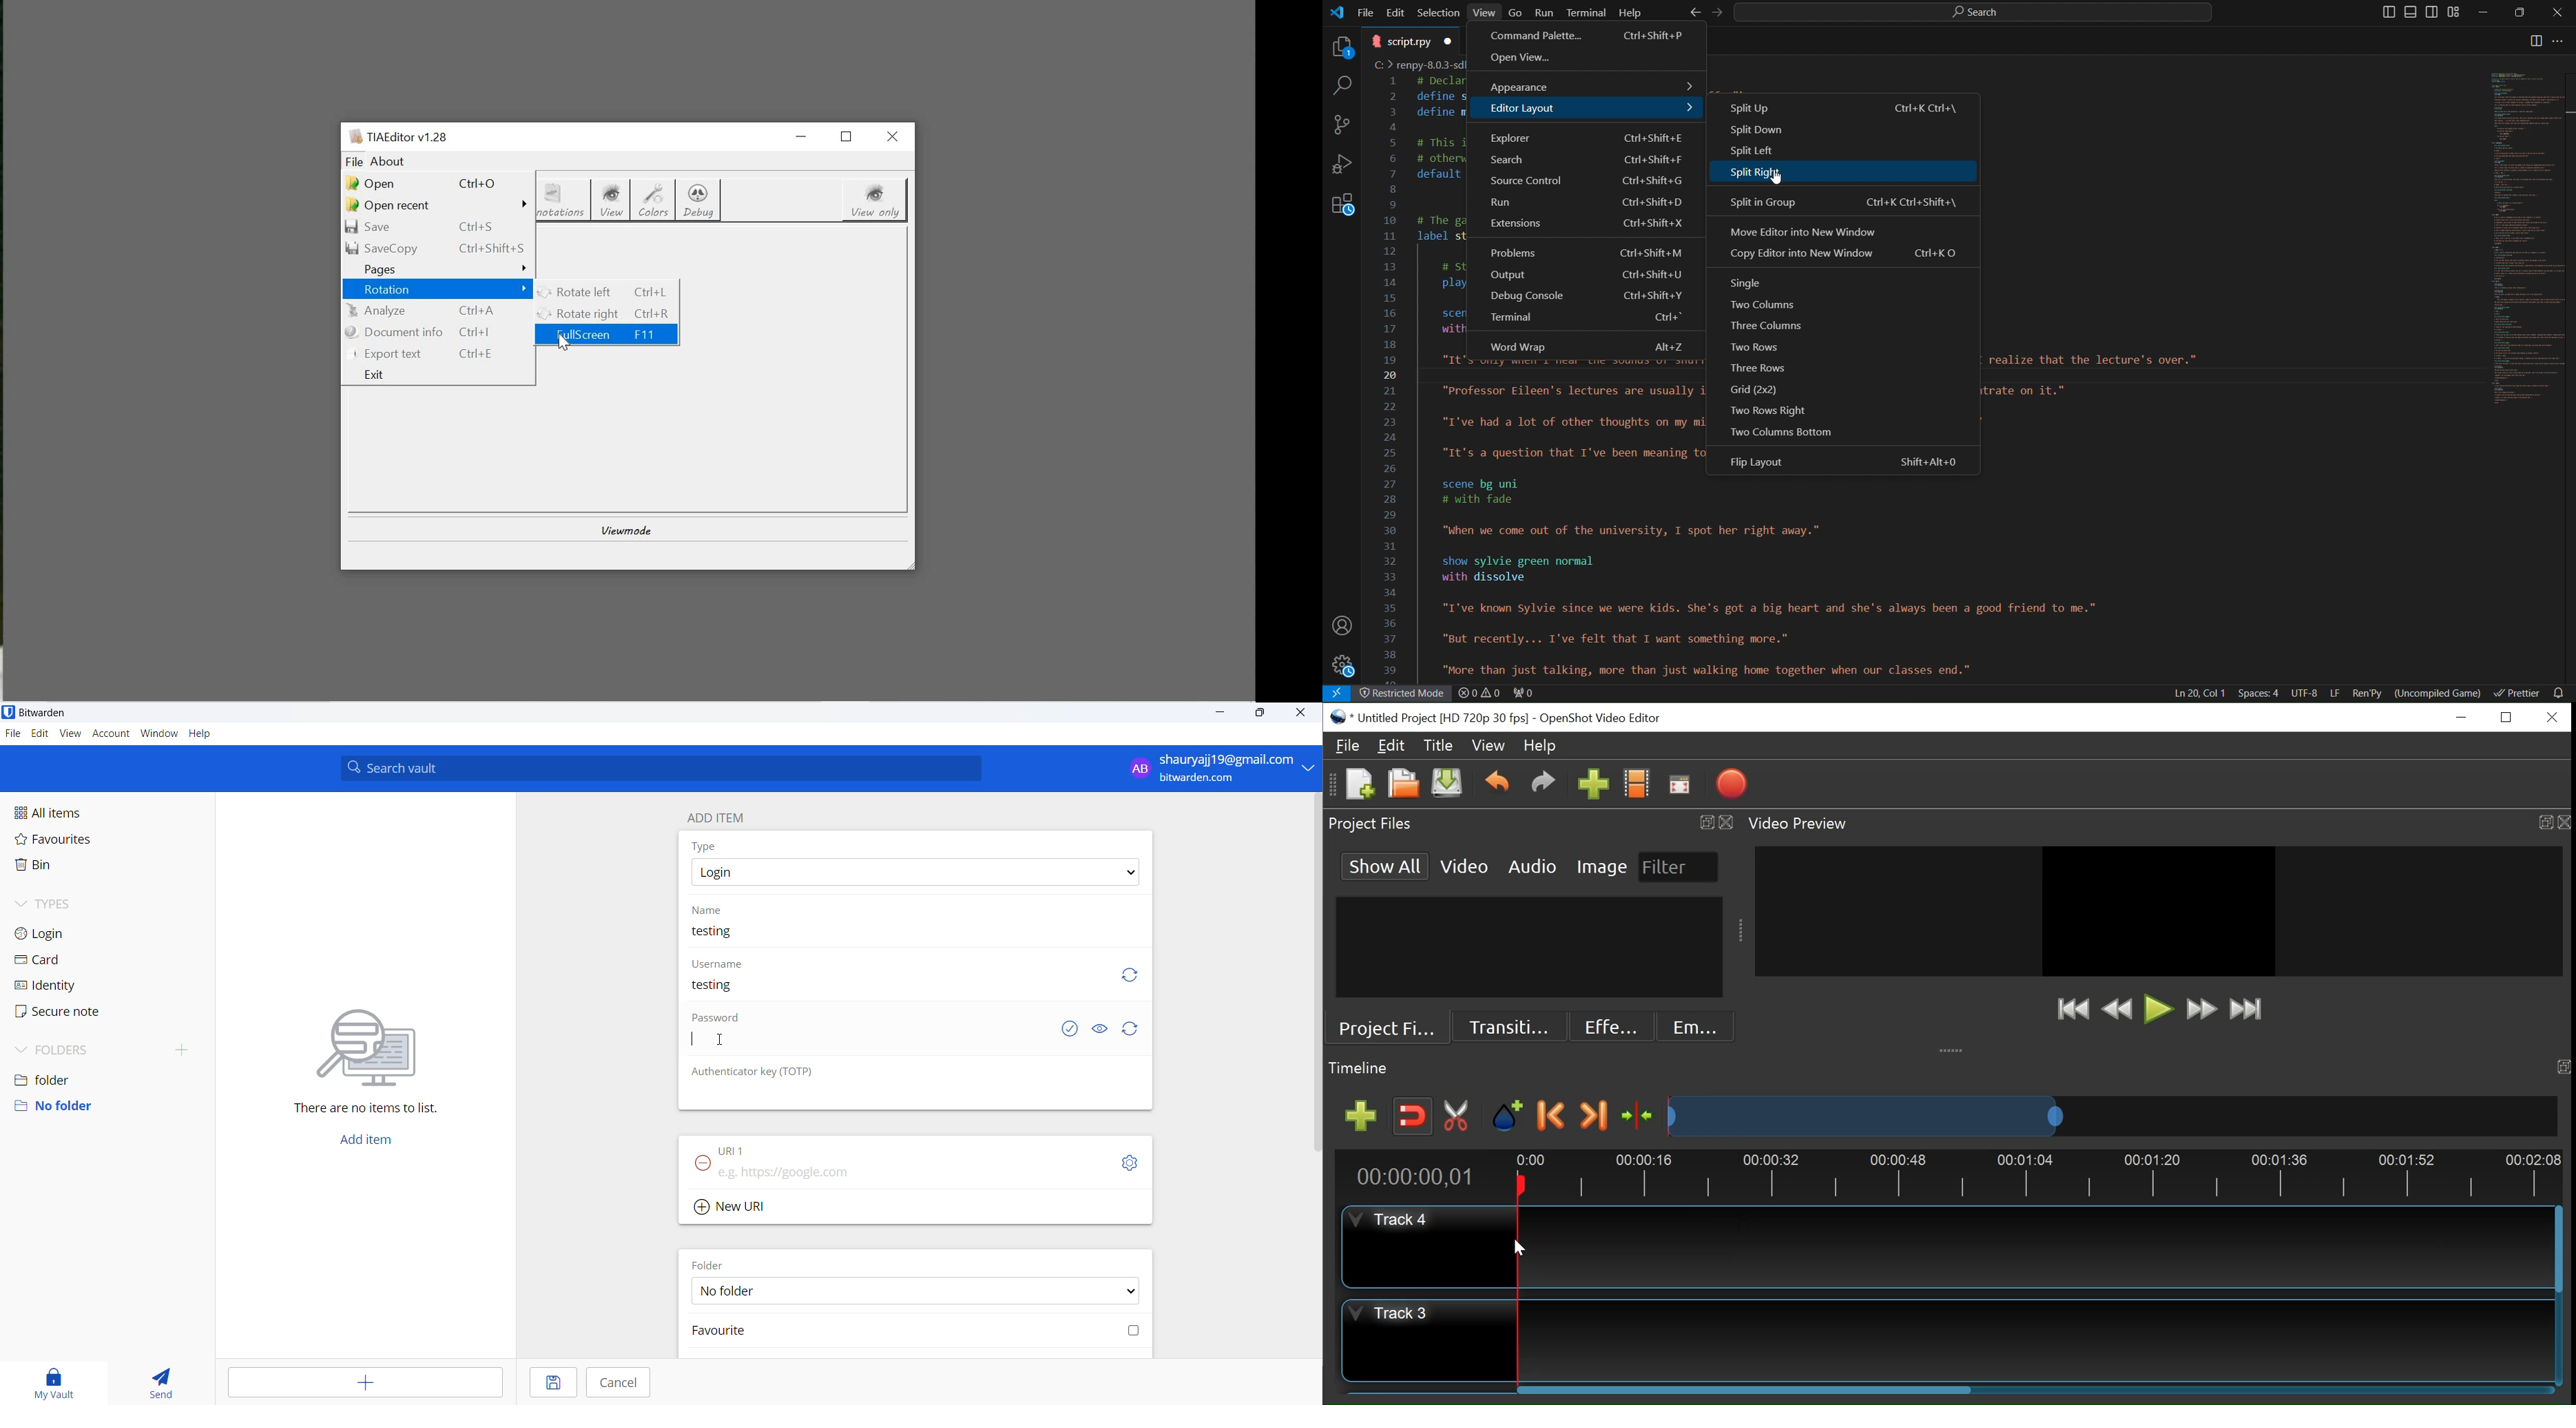 The height and width of the screenshot is (1428, 2576). What do you see at coordinates (661, 767) in the screenshot?
I see `search bar` at bounding box center [661, 767].